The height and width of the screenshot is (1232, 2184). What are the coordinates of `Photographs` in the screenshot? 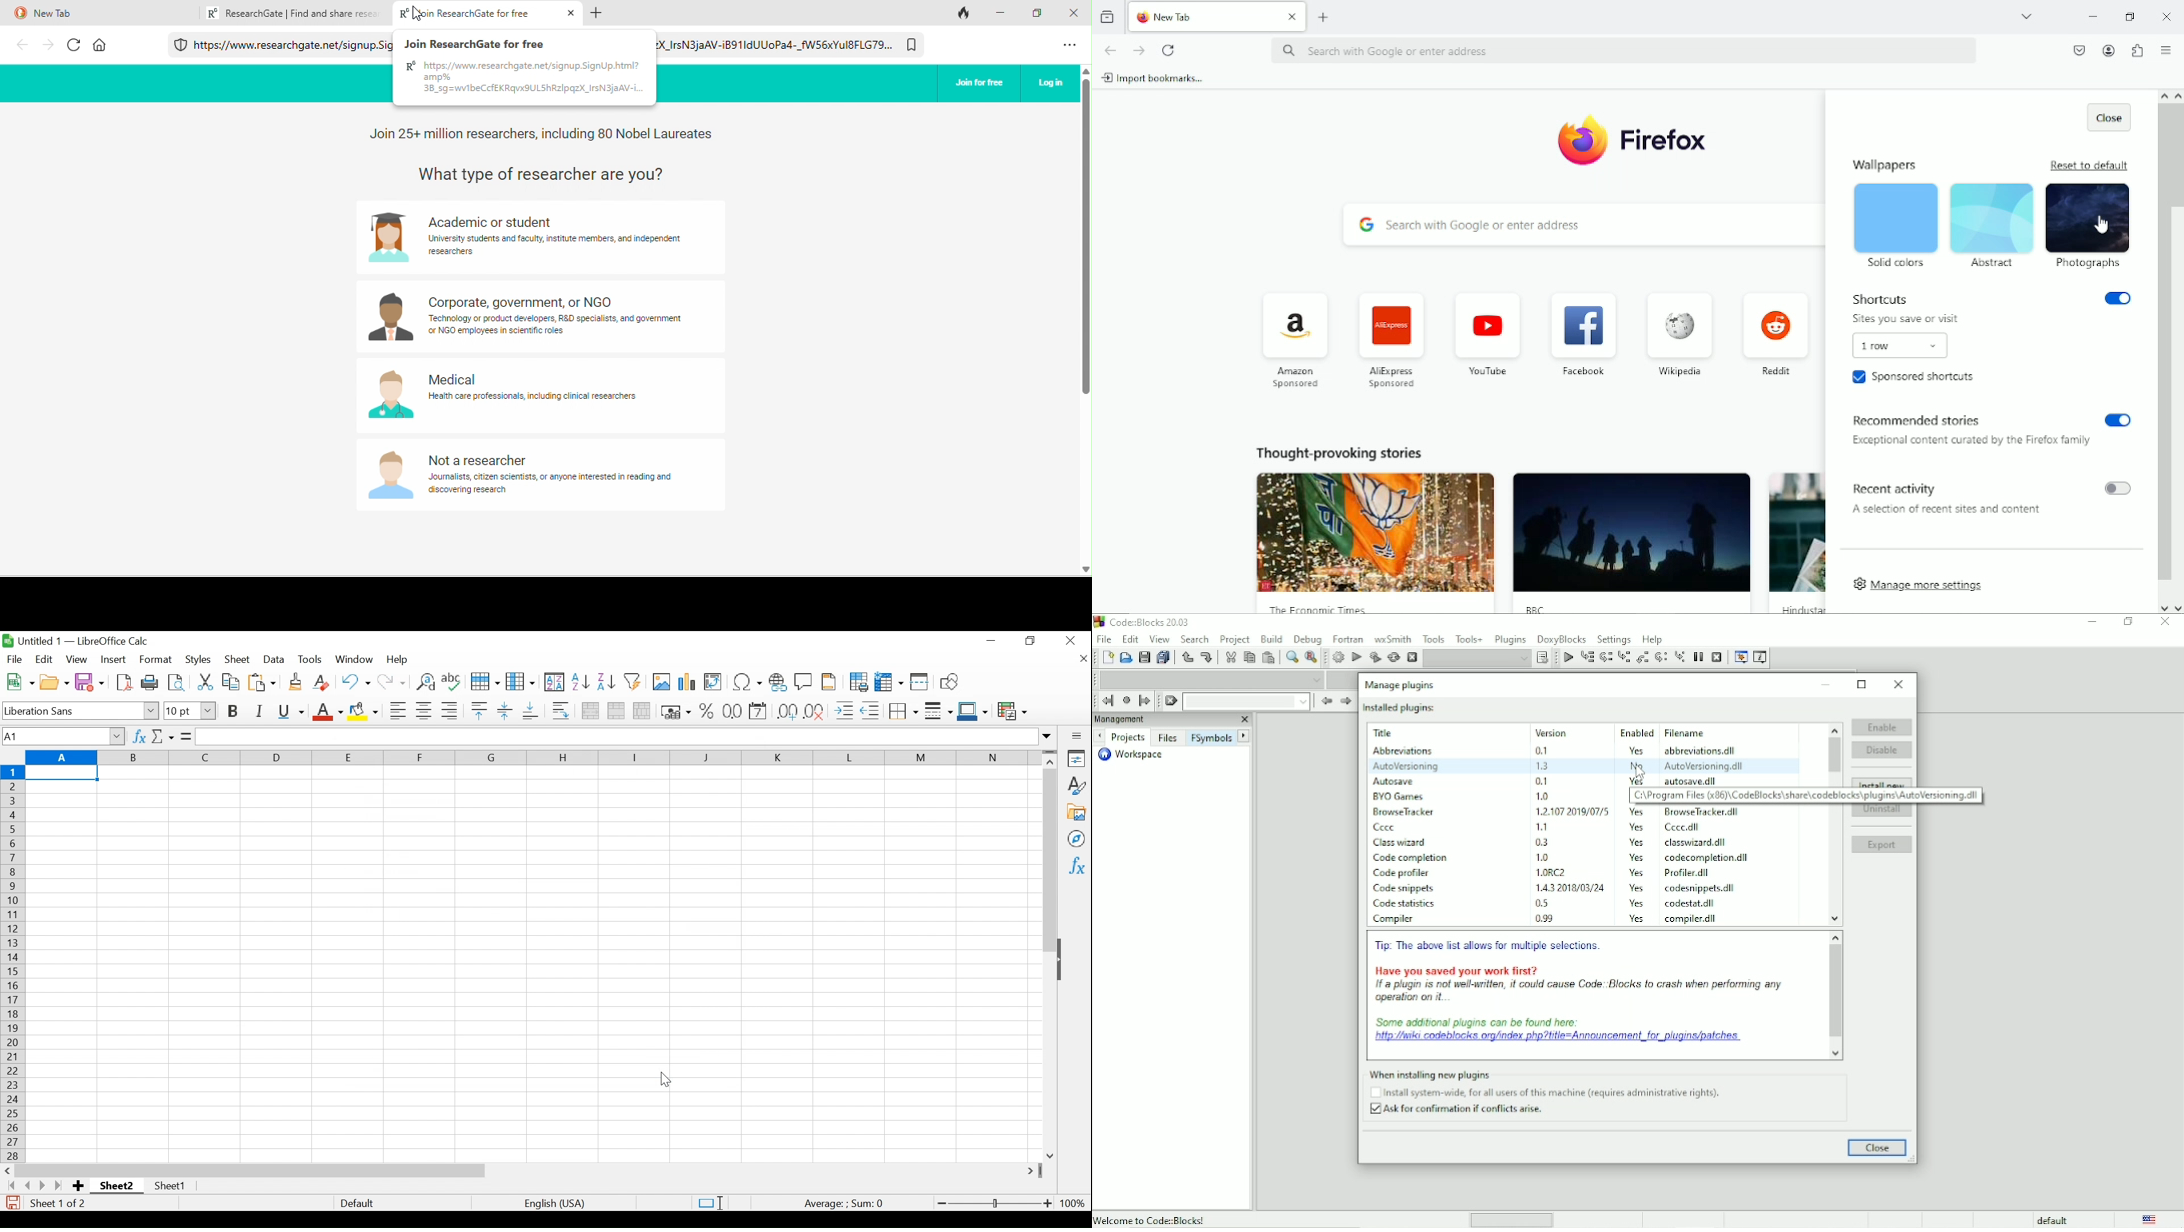 It's located at (2091, 226).